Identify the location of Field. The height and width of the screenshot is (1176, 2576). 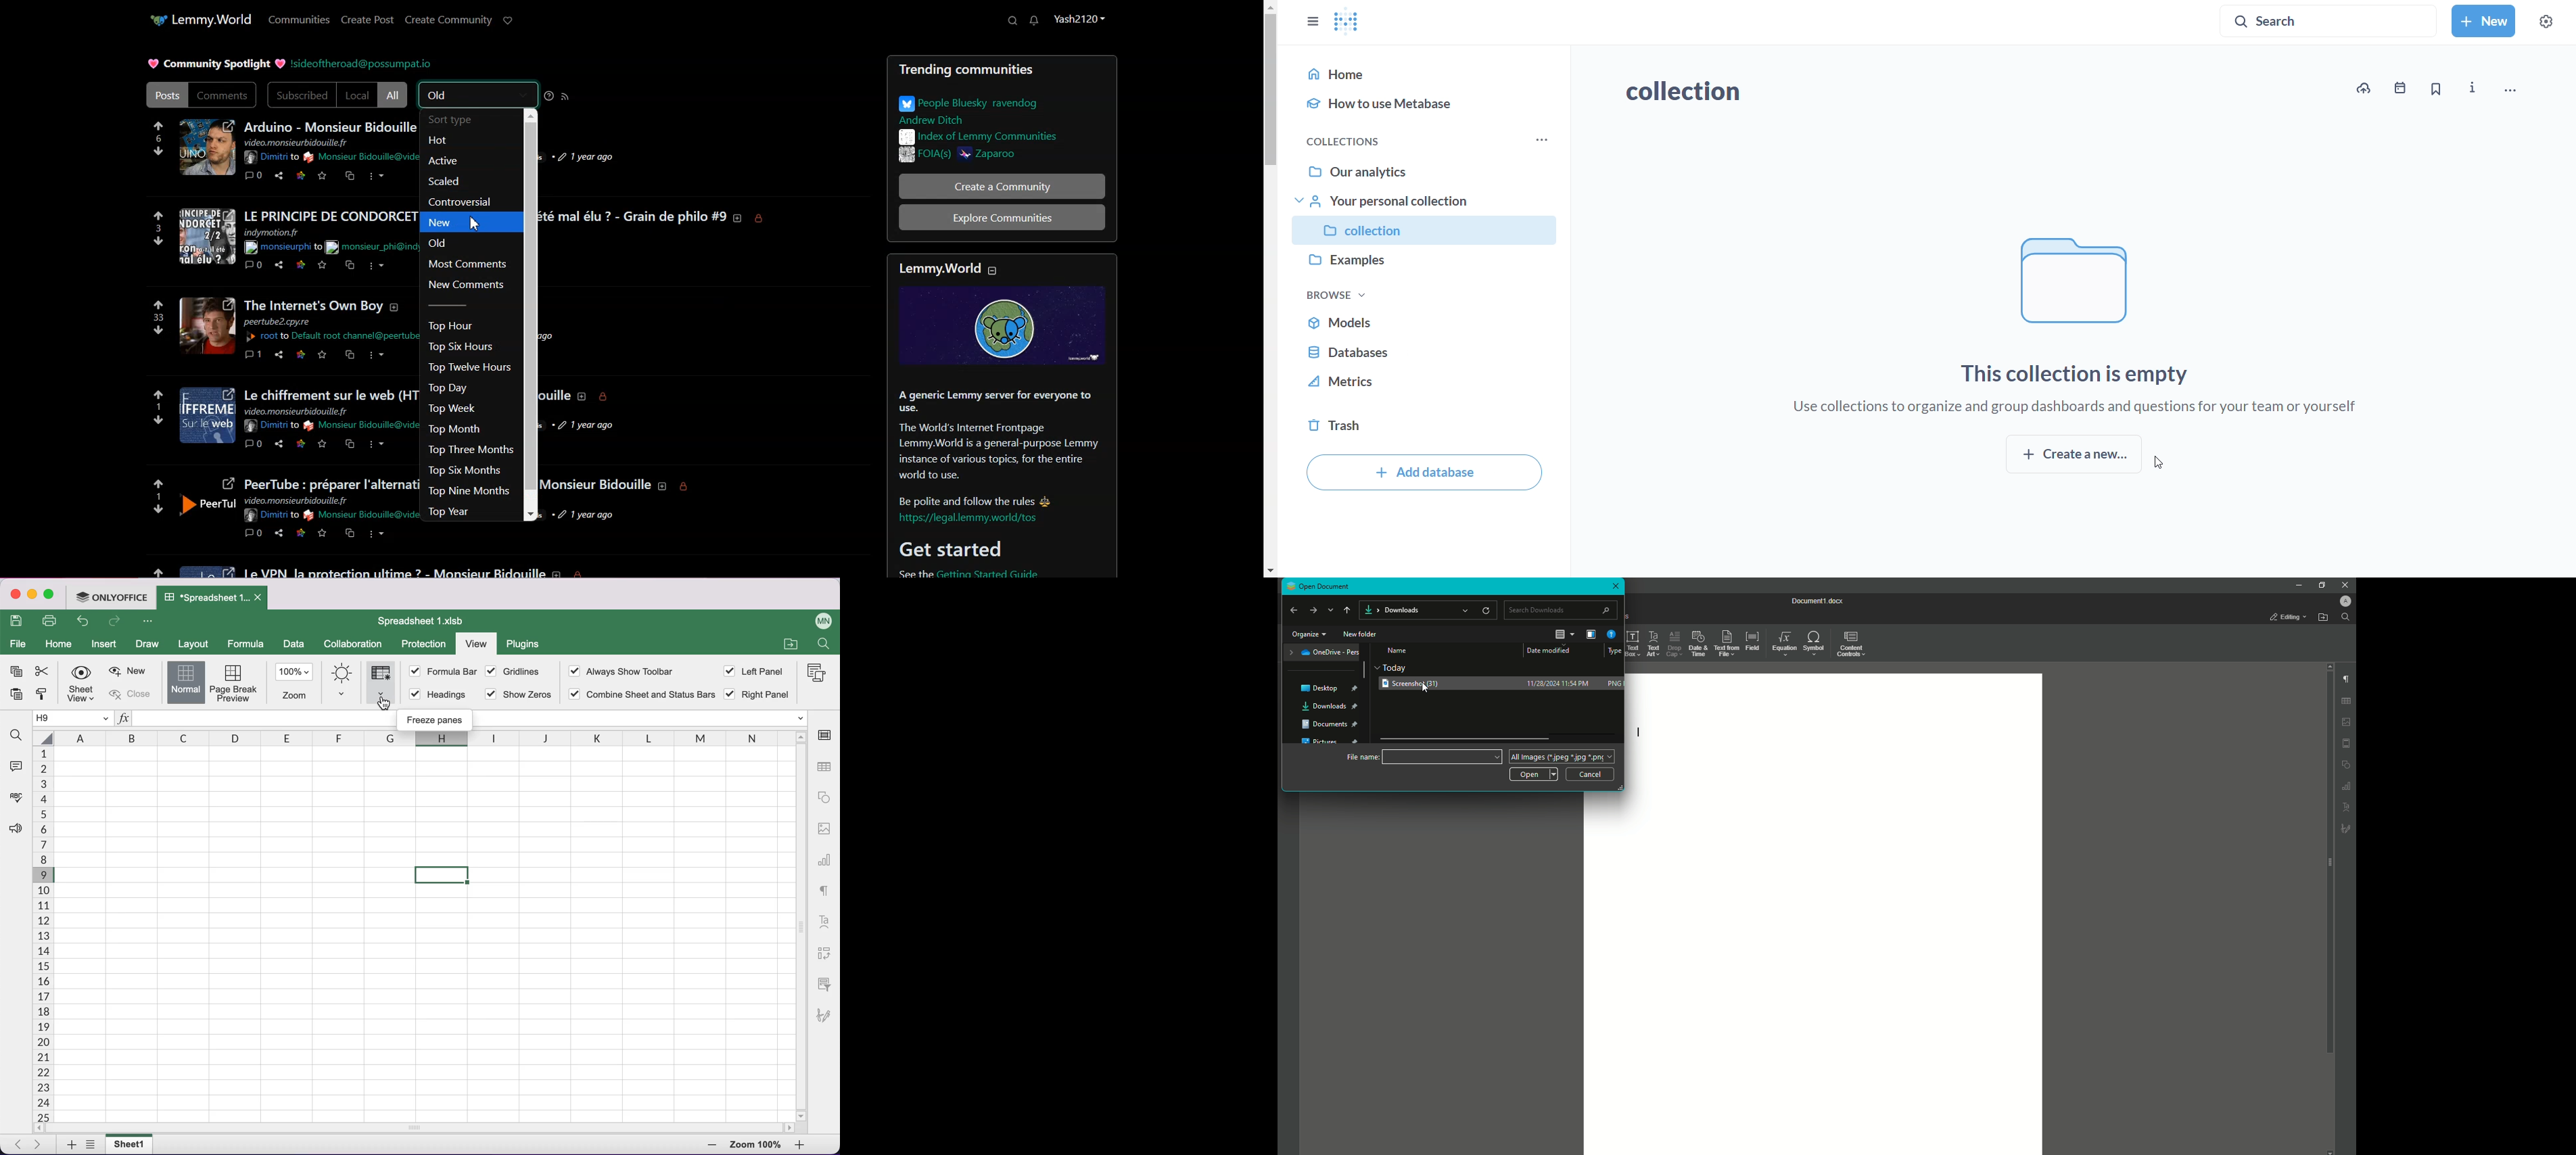
(1753, 644).